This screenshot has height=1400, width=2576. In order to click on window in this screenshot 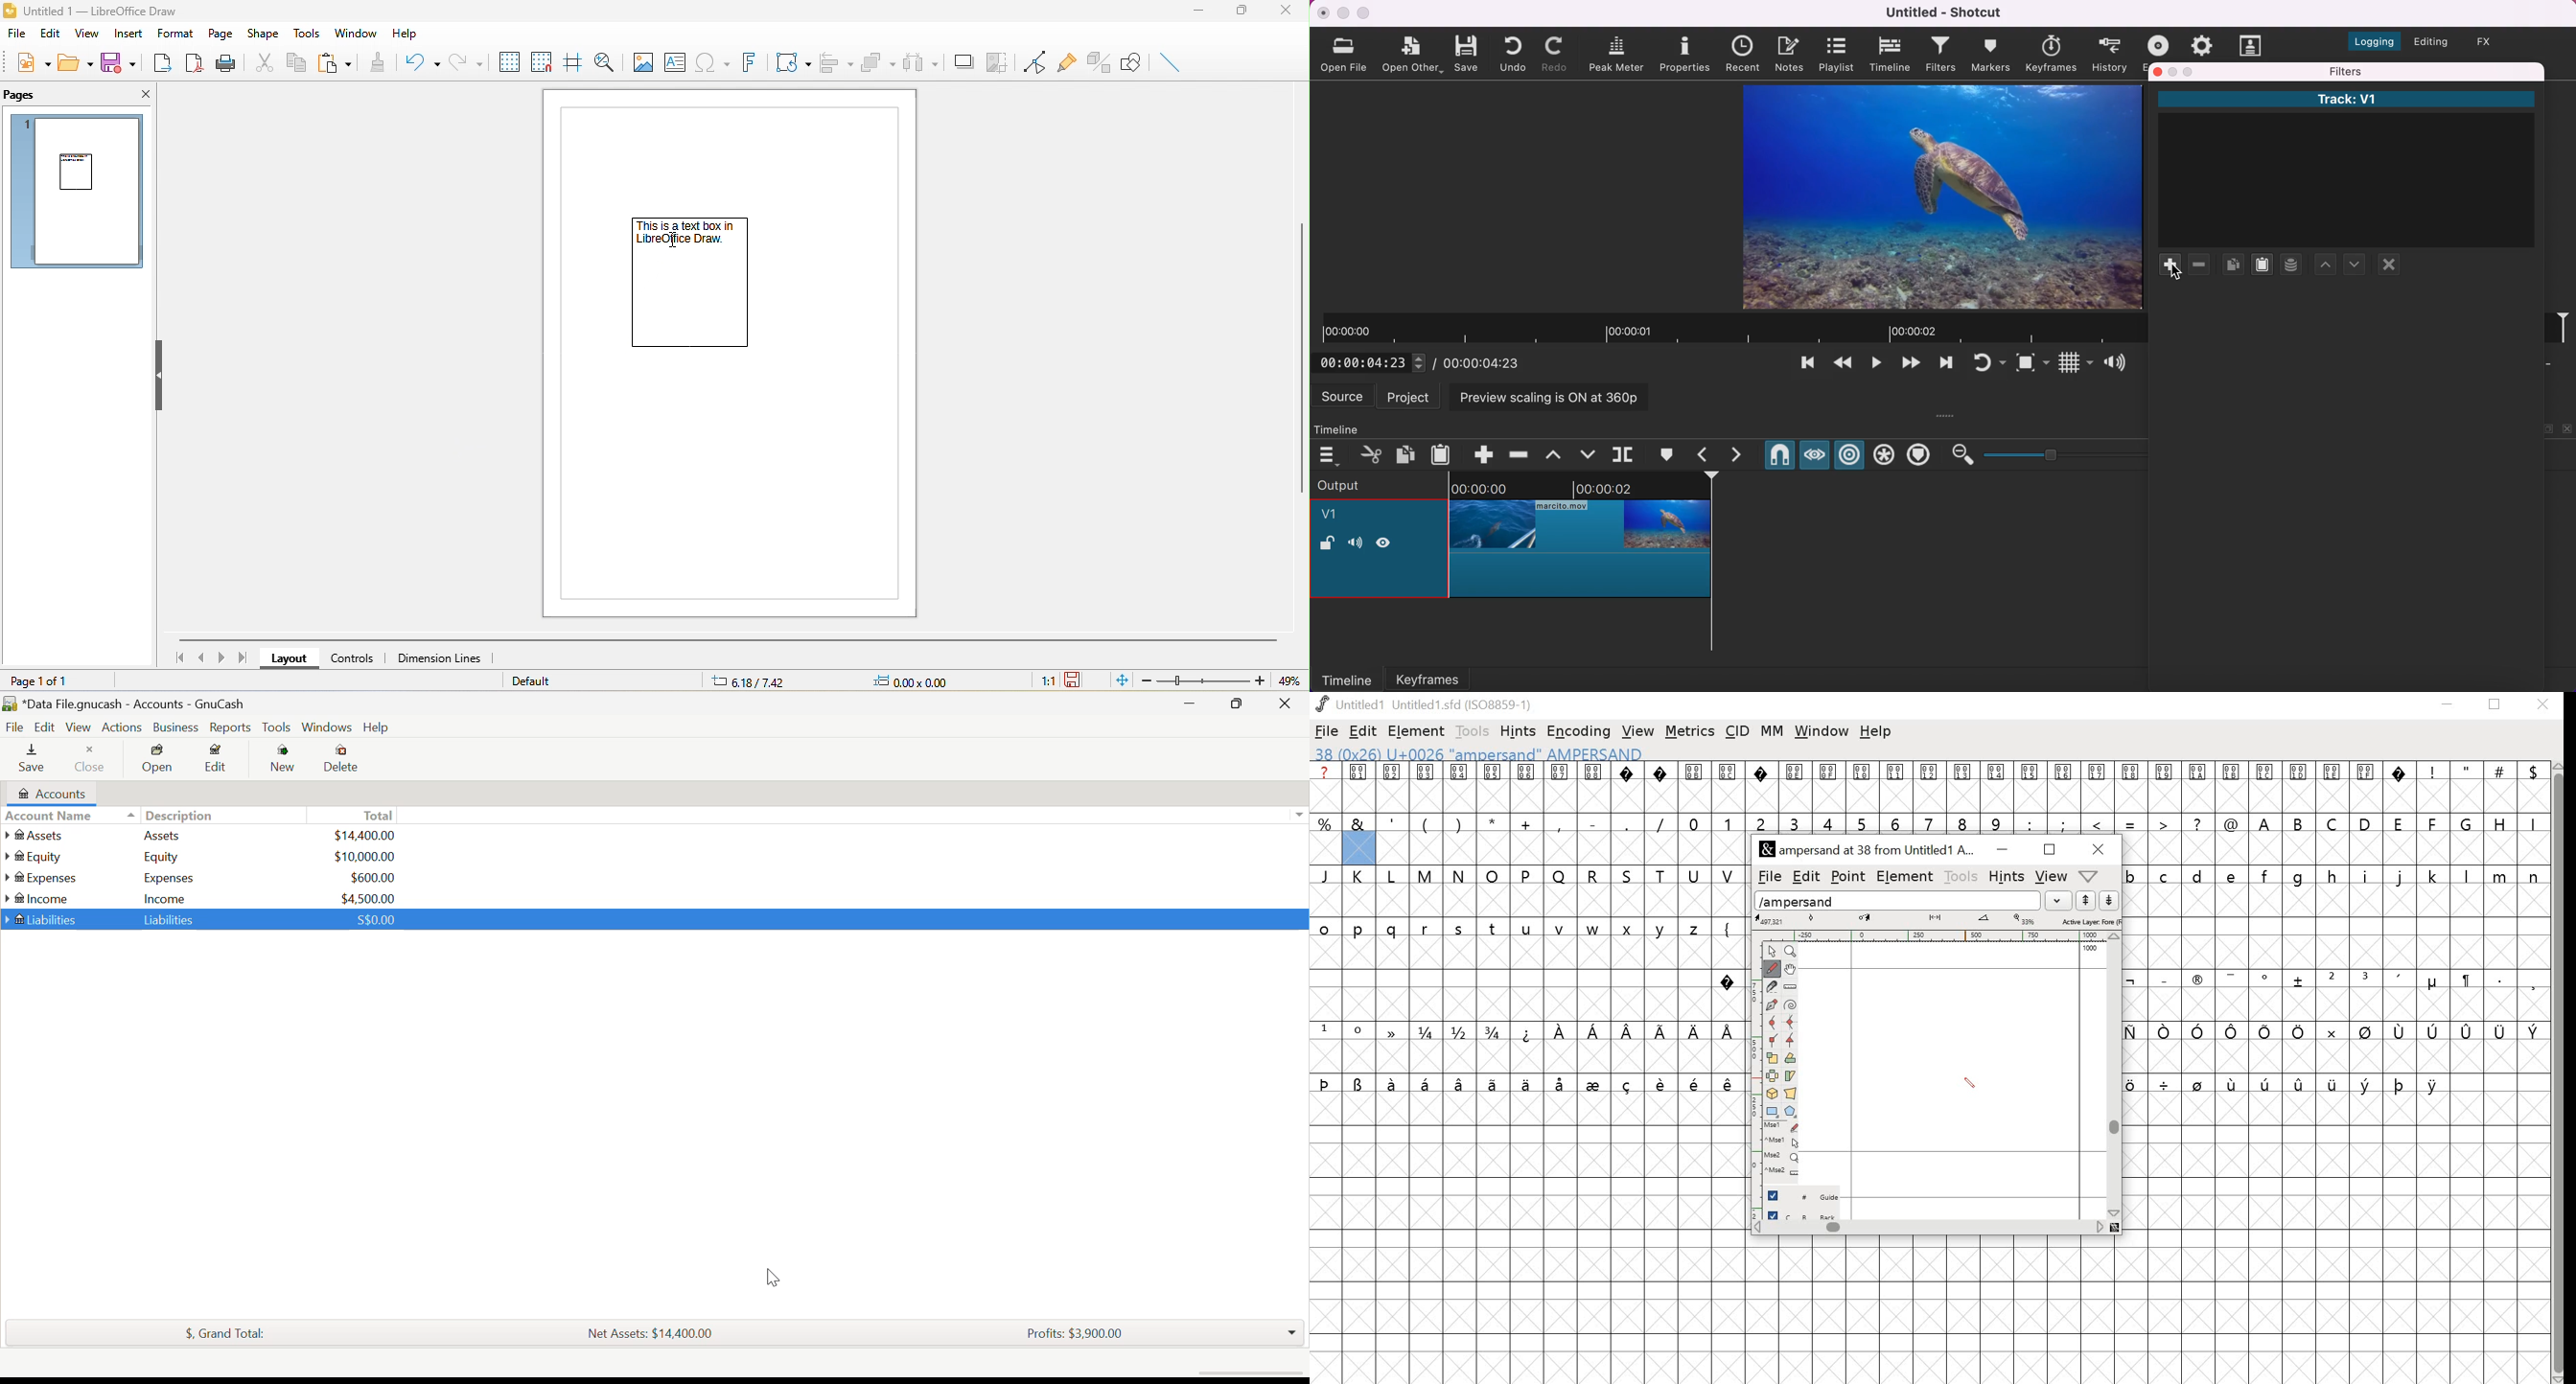, I will do `click(356, 35)`.